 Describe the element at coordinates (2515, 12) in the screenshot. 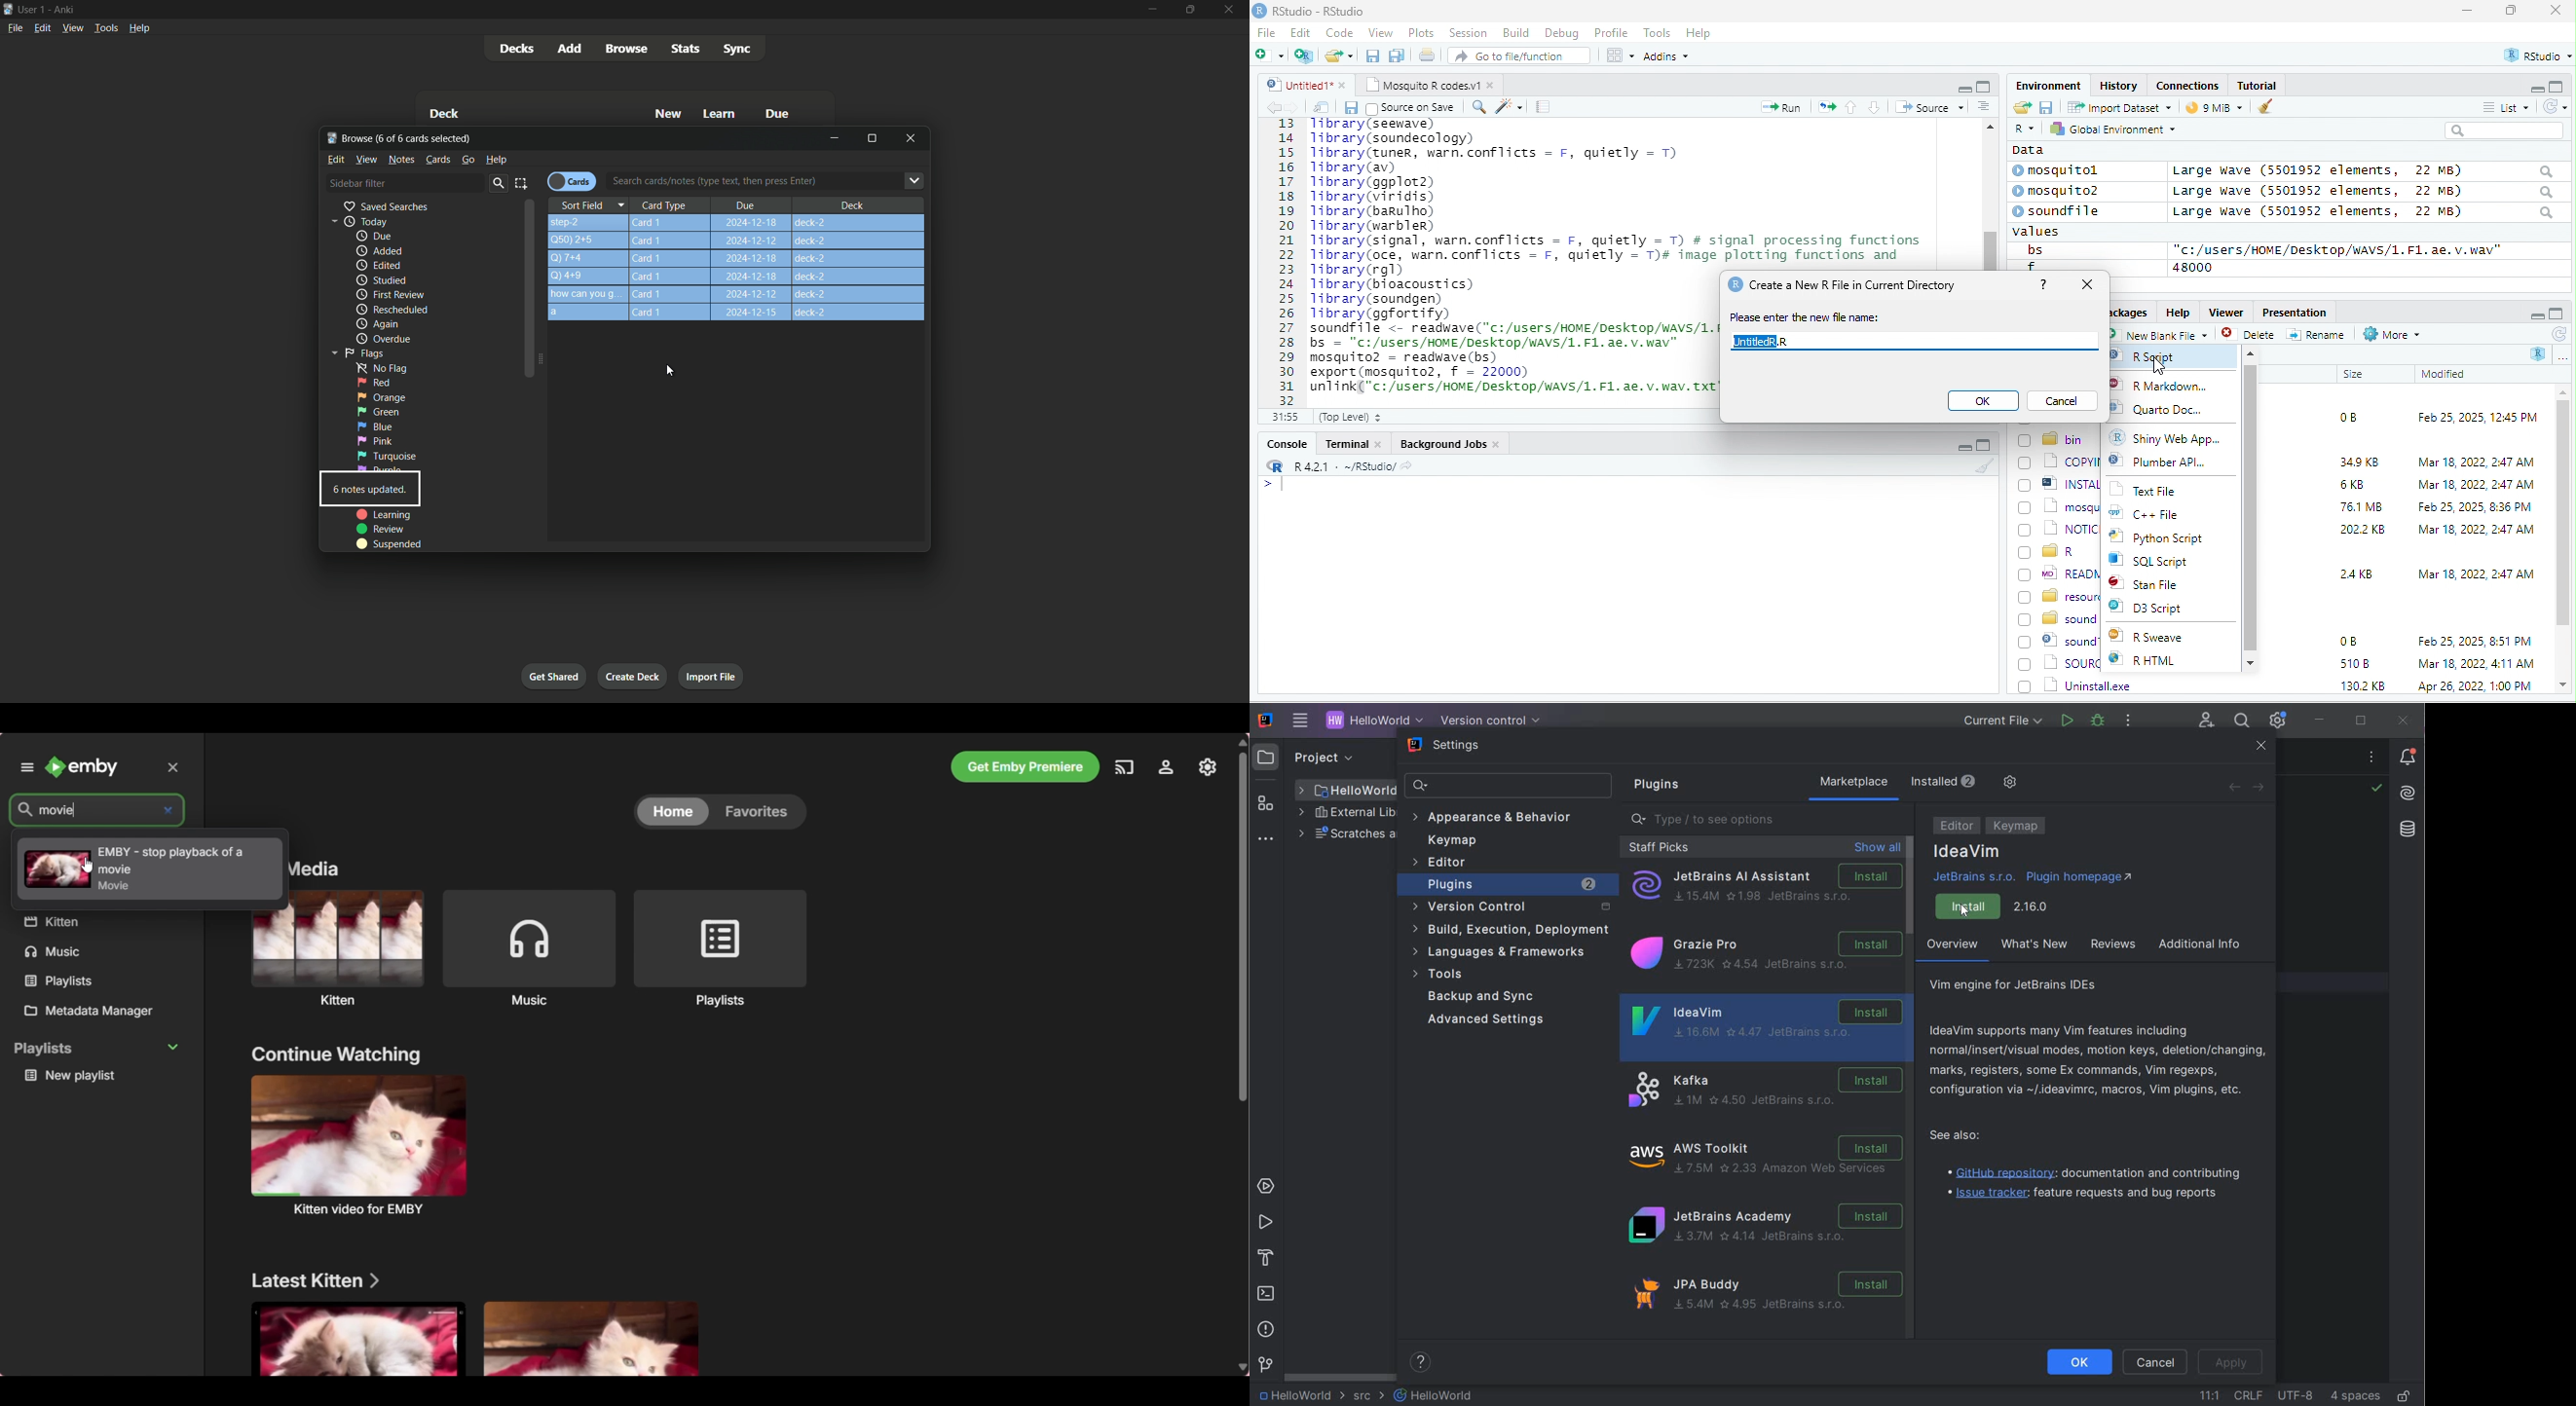

I see `maximize` at that location.